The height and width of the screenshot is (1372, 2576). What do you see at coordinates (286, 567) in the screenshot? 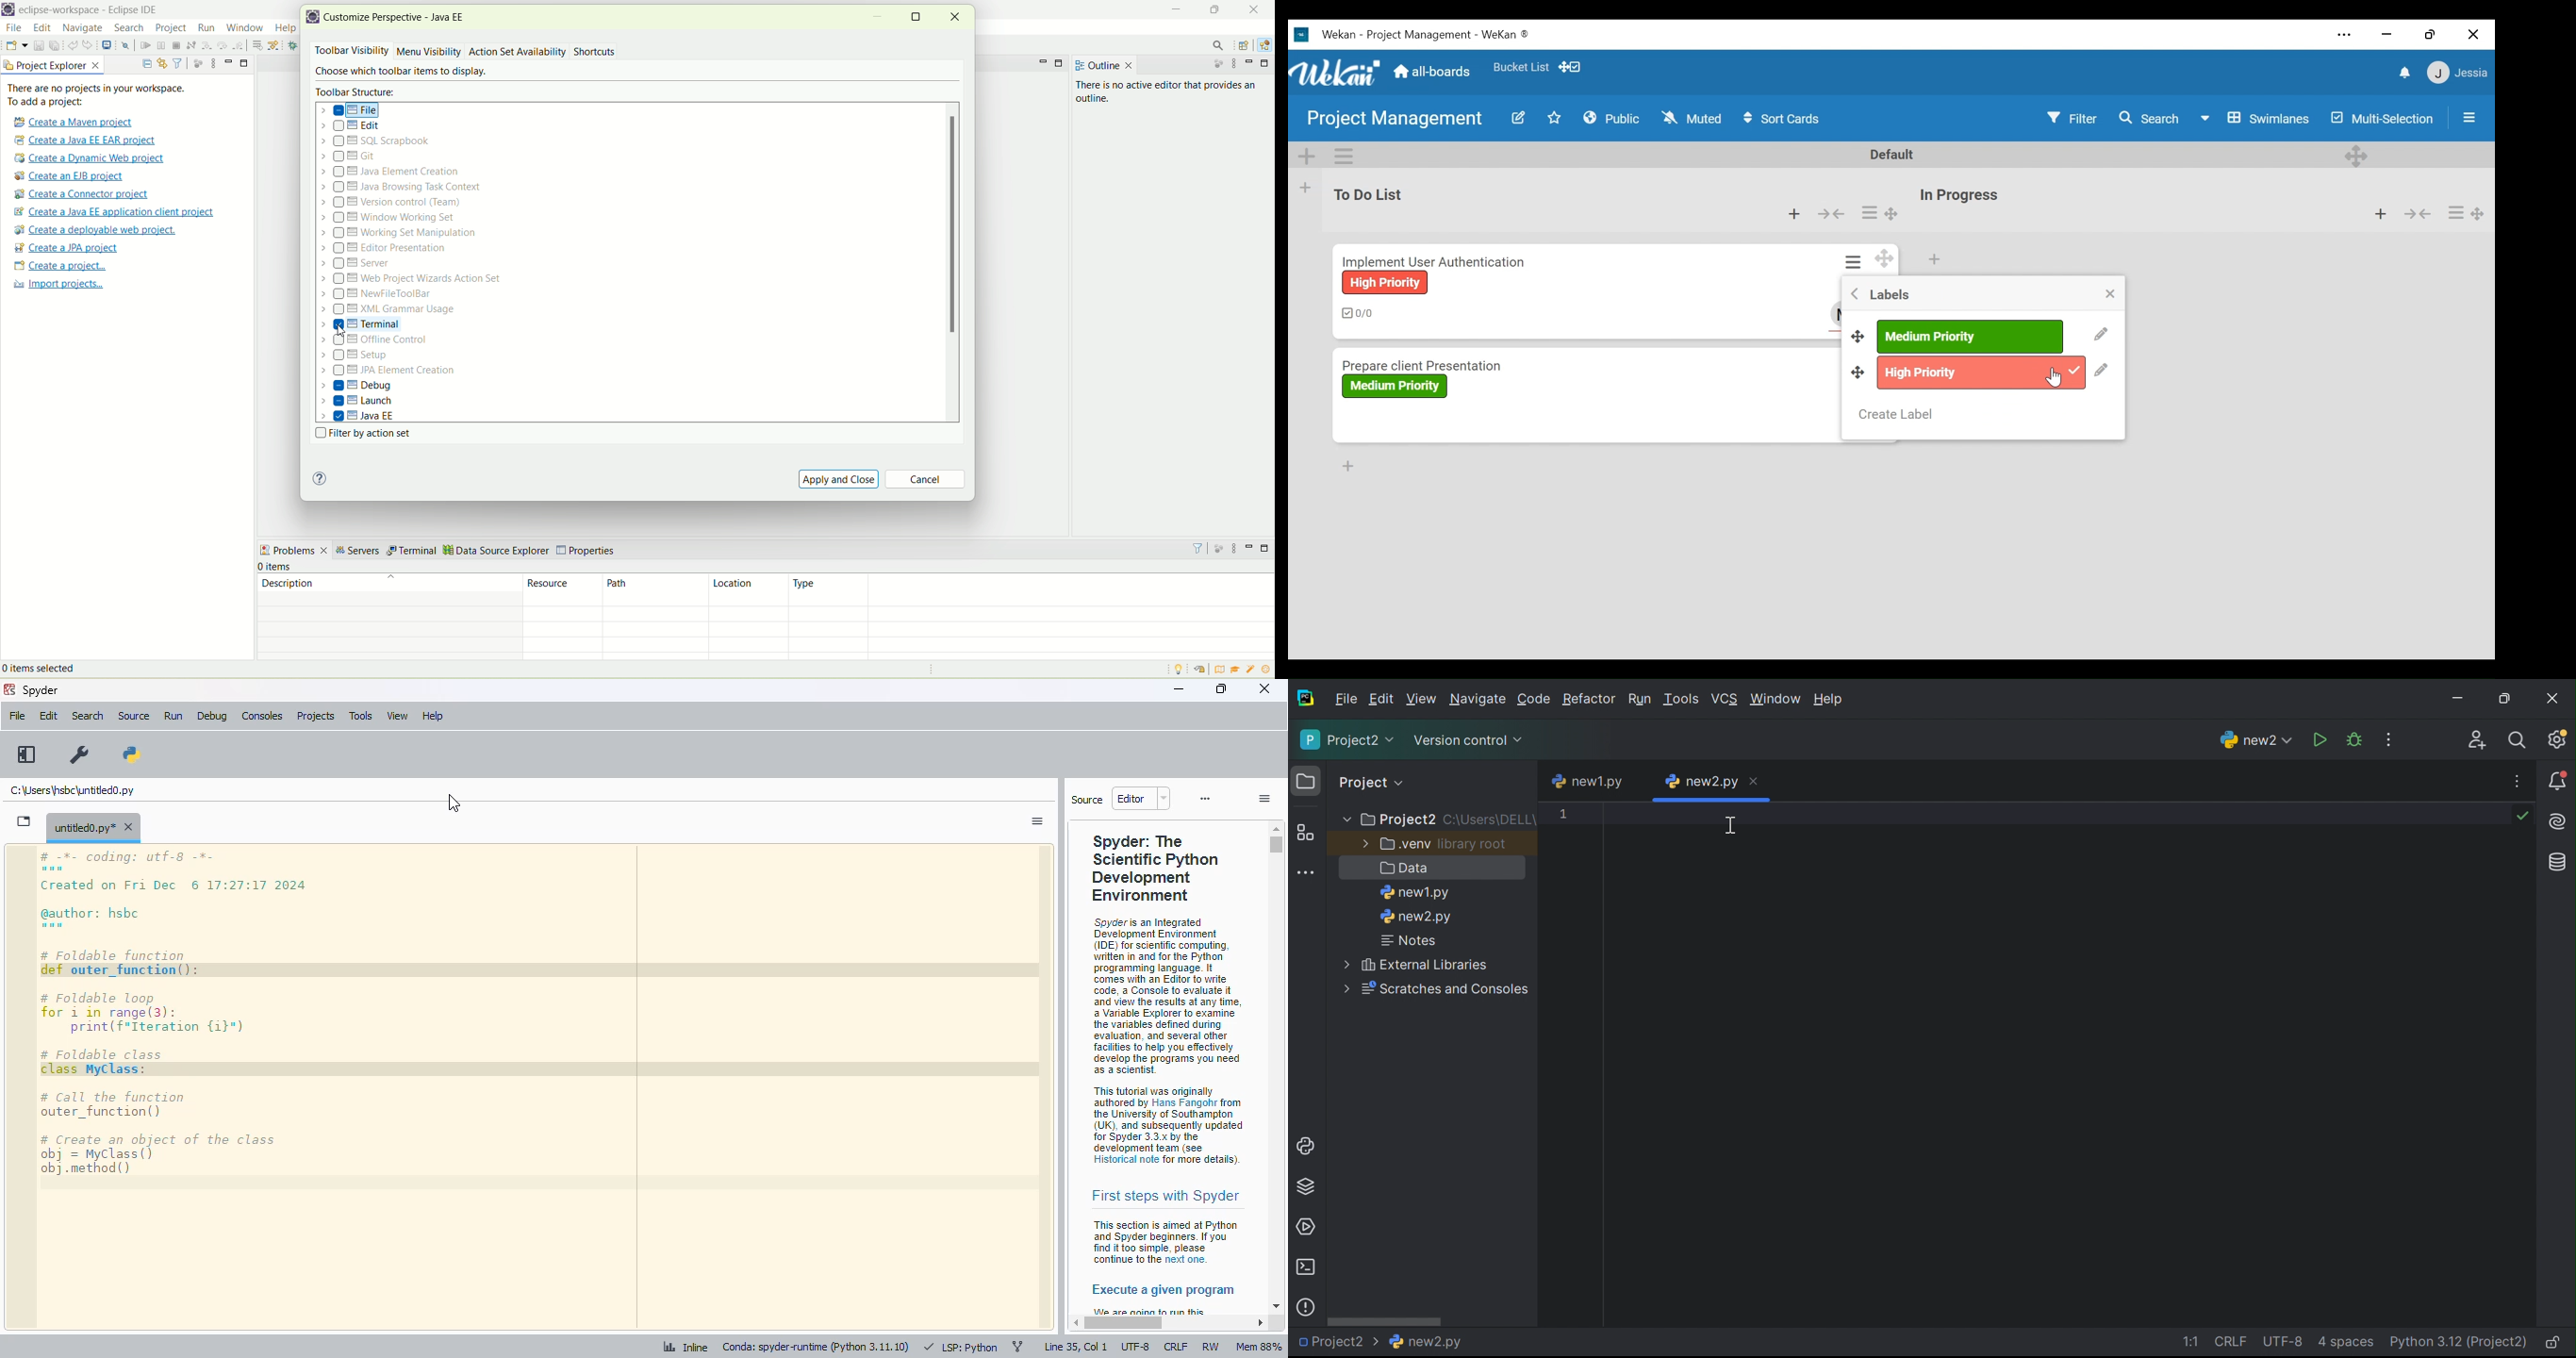
I see `number of items` at bounding box center [286, 567].